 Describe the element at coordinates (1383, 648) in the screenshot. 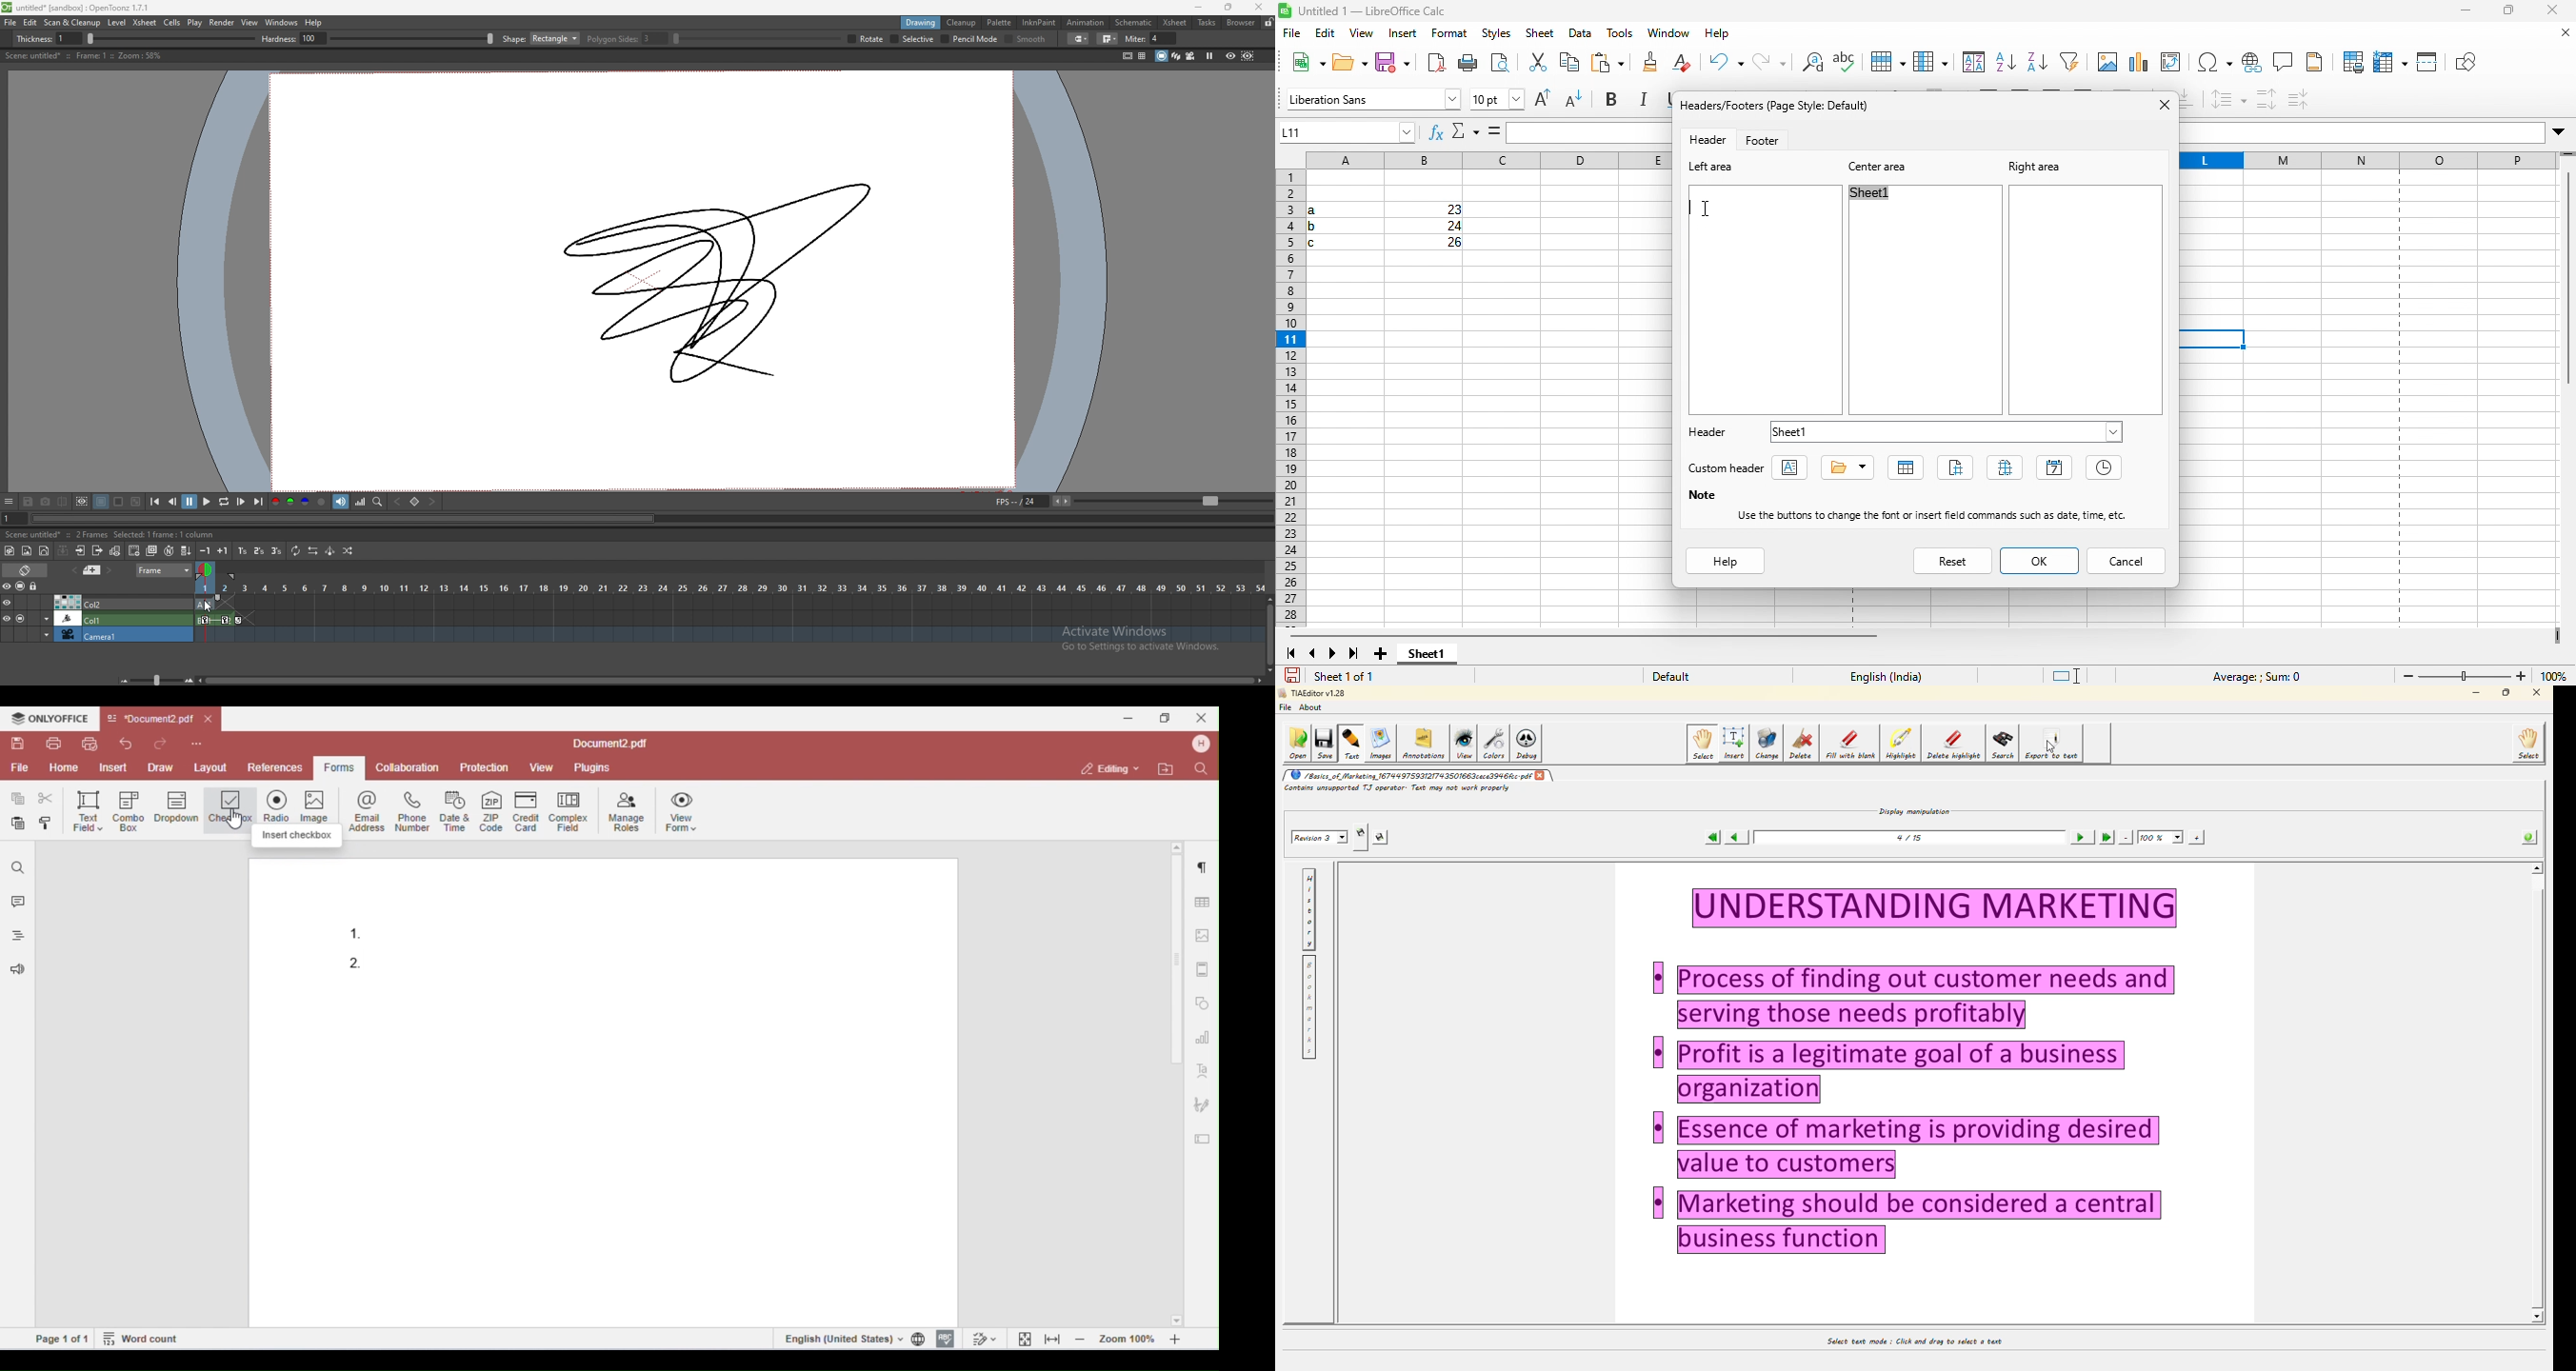

I see `add sheet` at that location.